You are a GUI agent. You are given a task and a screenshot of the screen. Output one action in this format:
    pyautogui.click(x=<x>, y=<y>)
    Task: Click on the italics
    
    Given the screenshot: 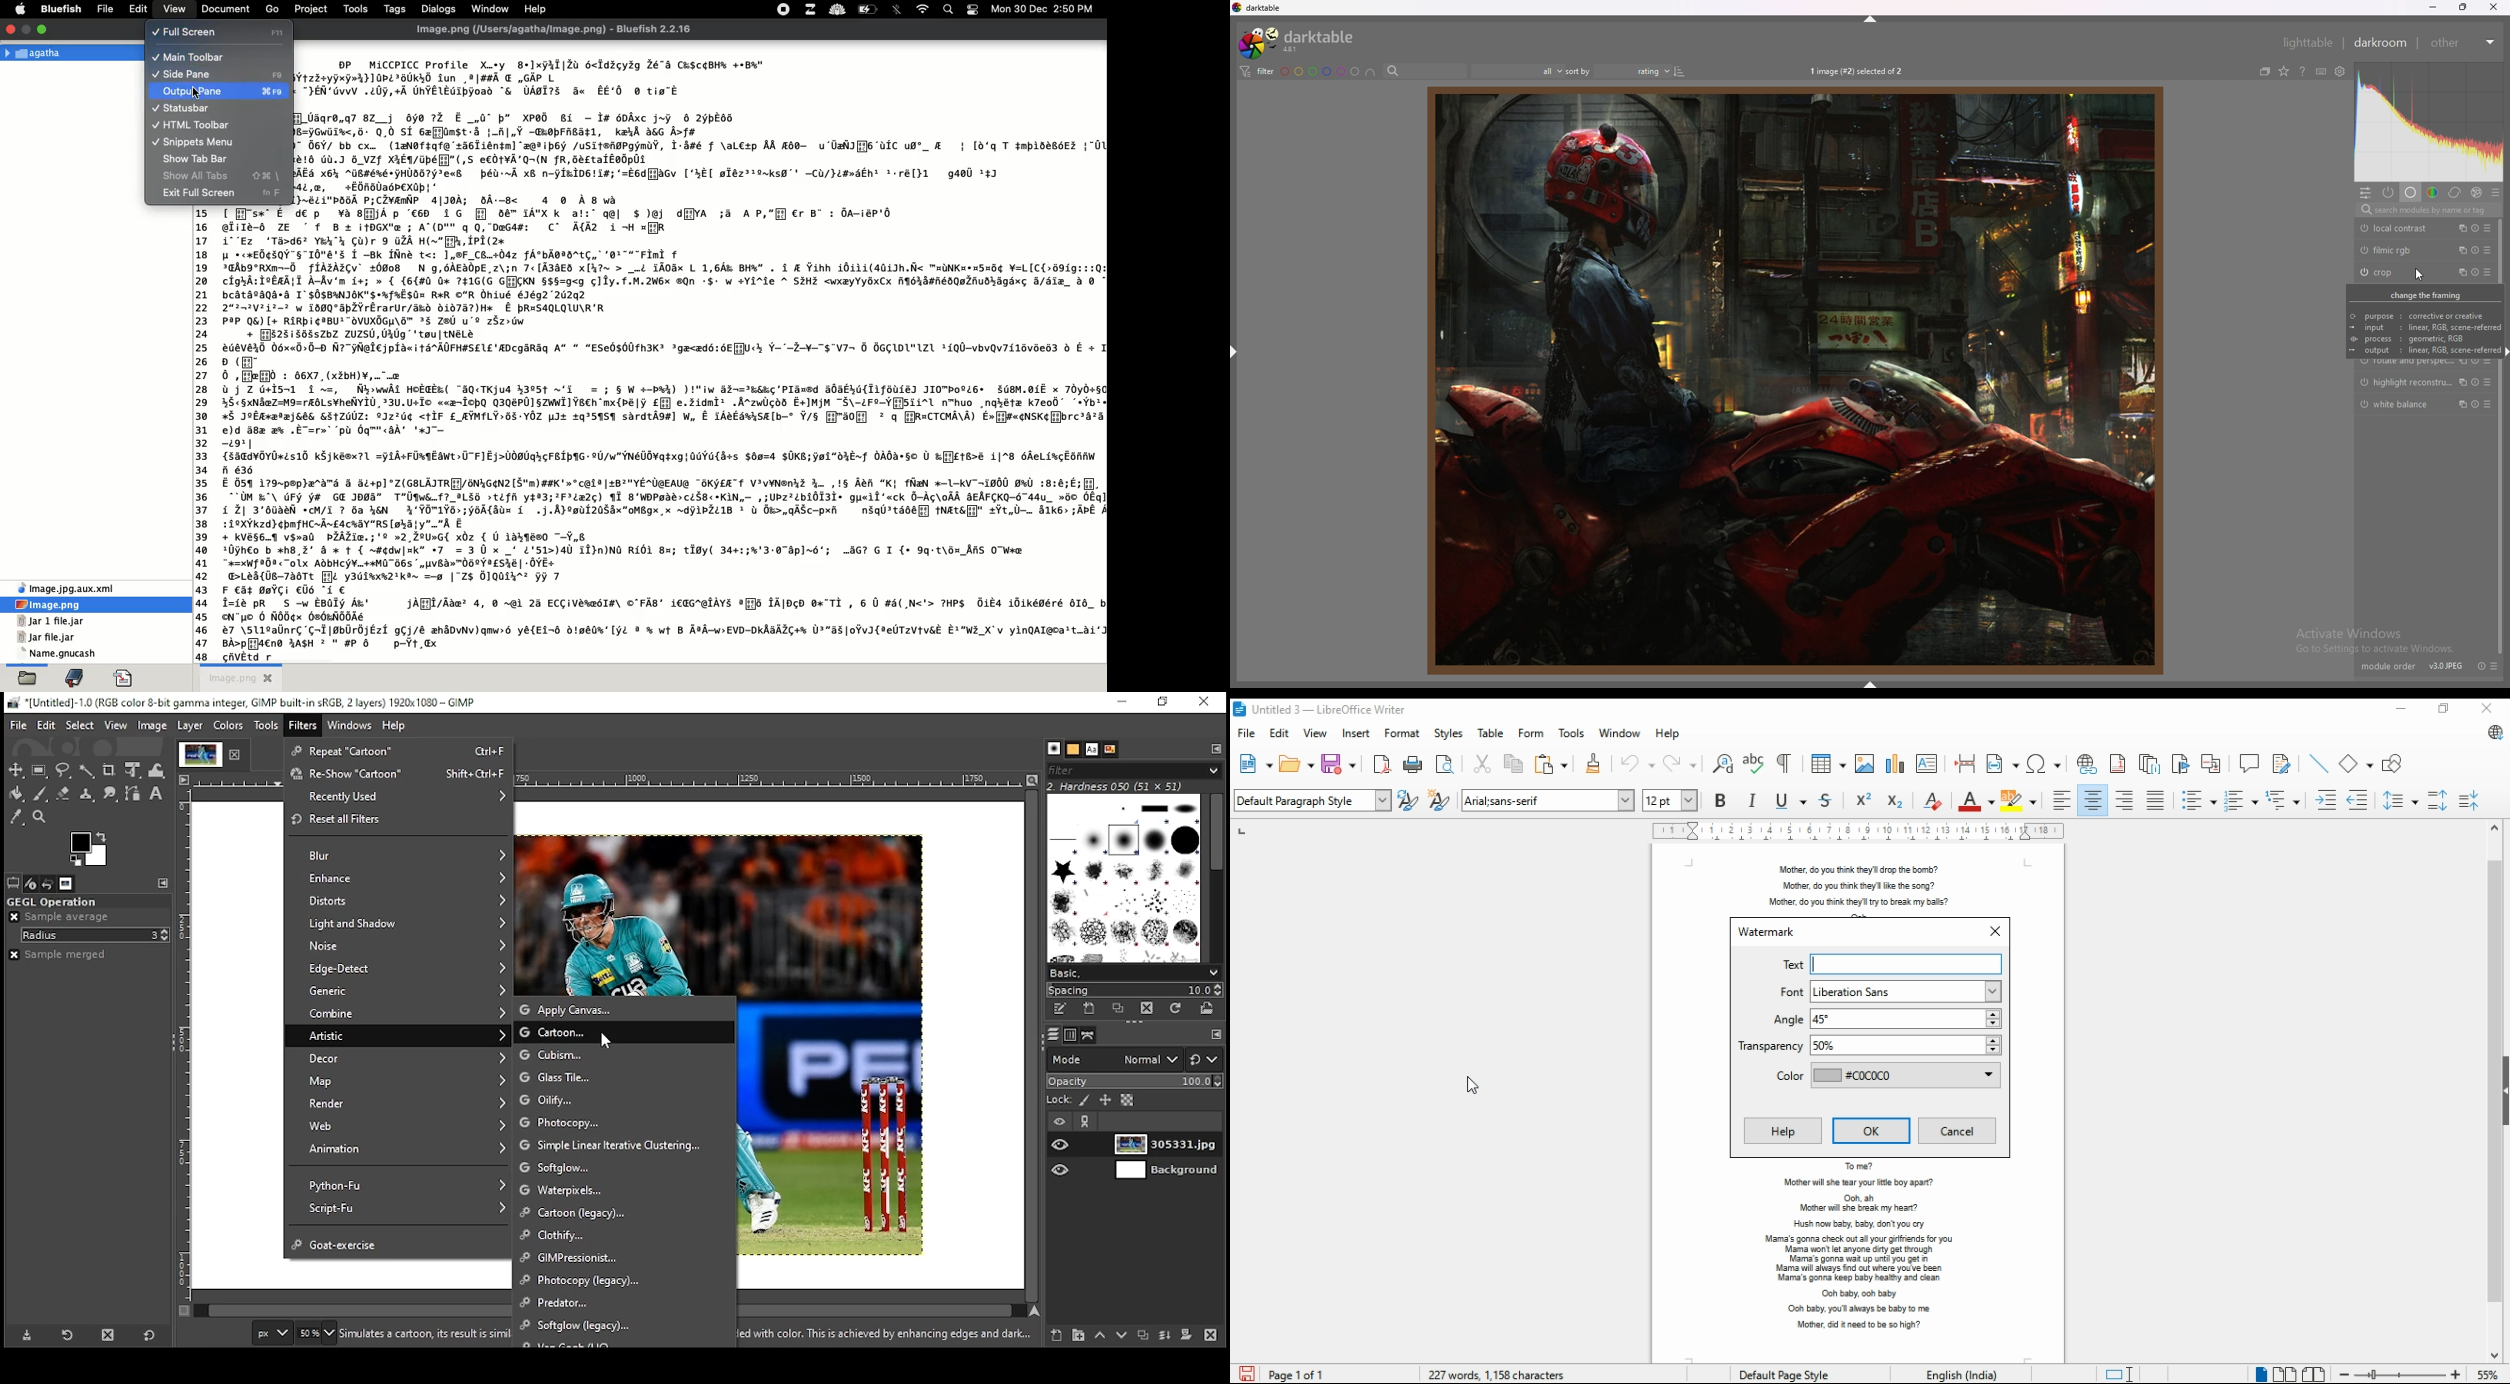 What is the action you would take?
    pyautogui.click(x=1753, y=800)
    